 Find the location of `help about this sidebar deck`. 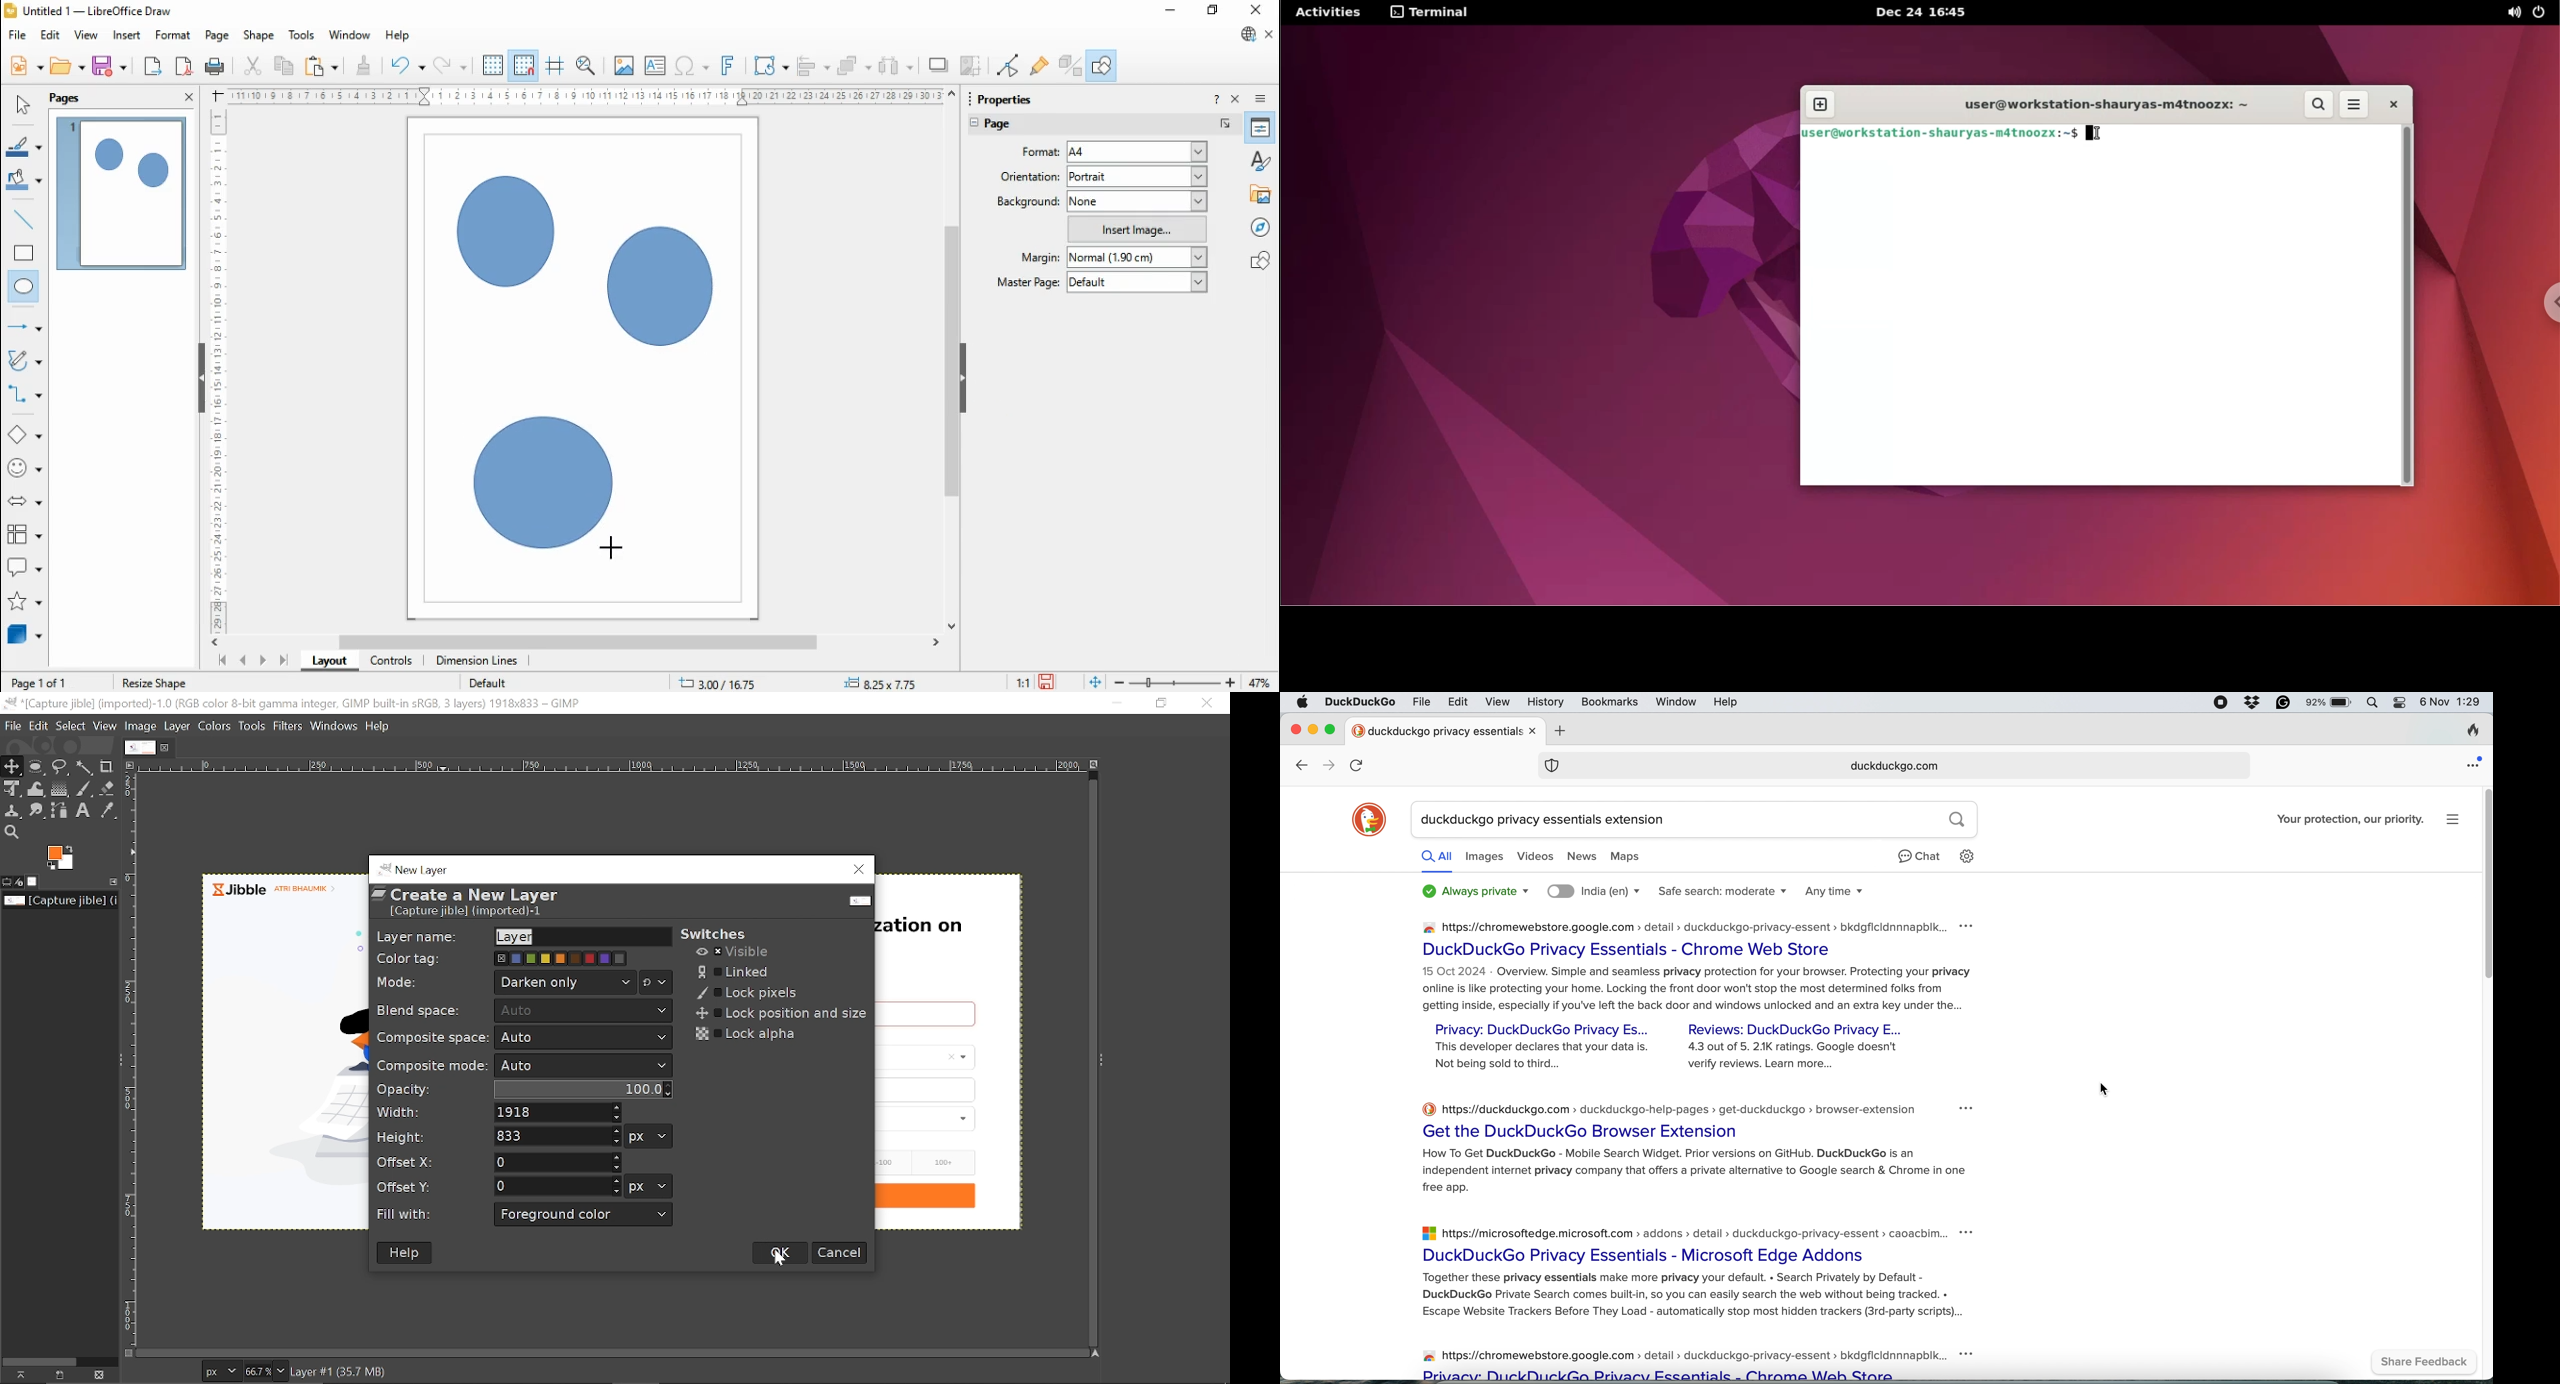

help about this sidebar deck is located at coordinates (1216, 98).